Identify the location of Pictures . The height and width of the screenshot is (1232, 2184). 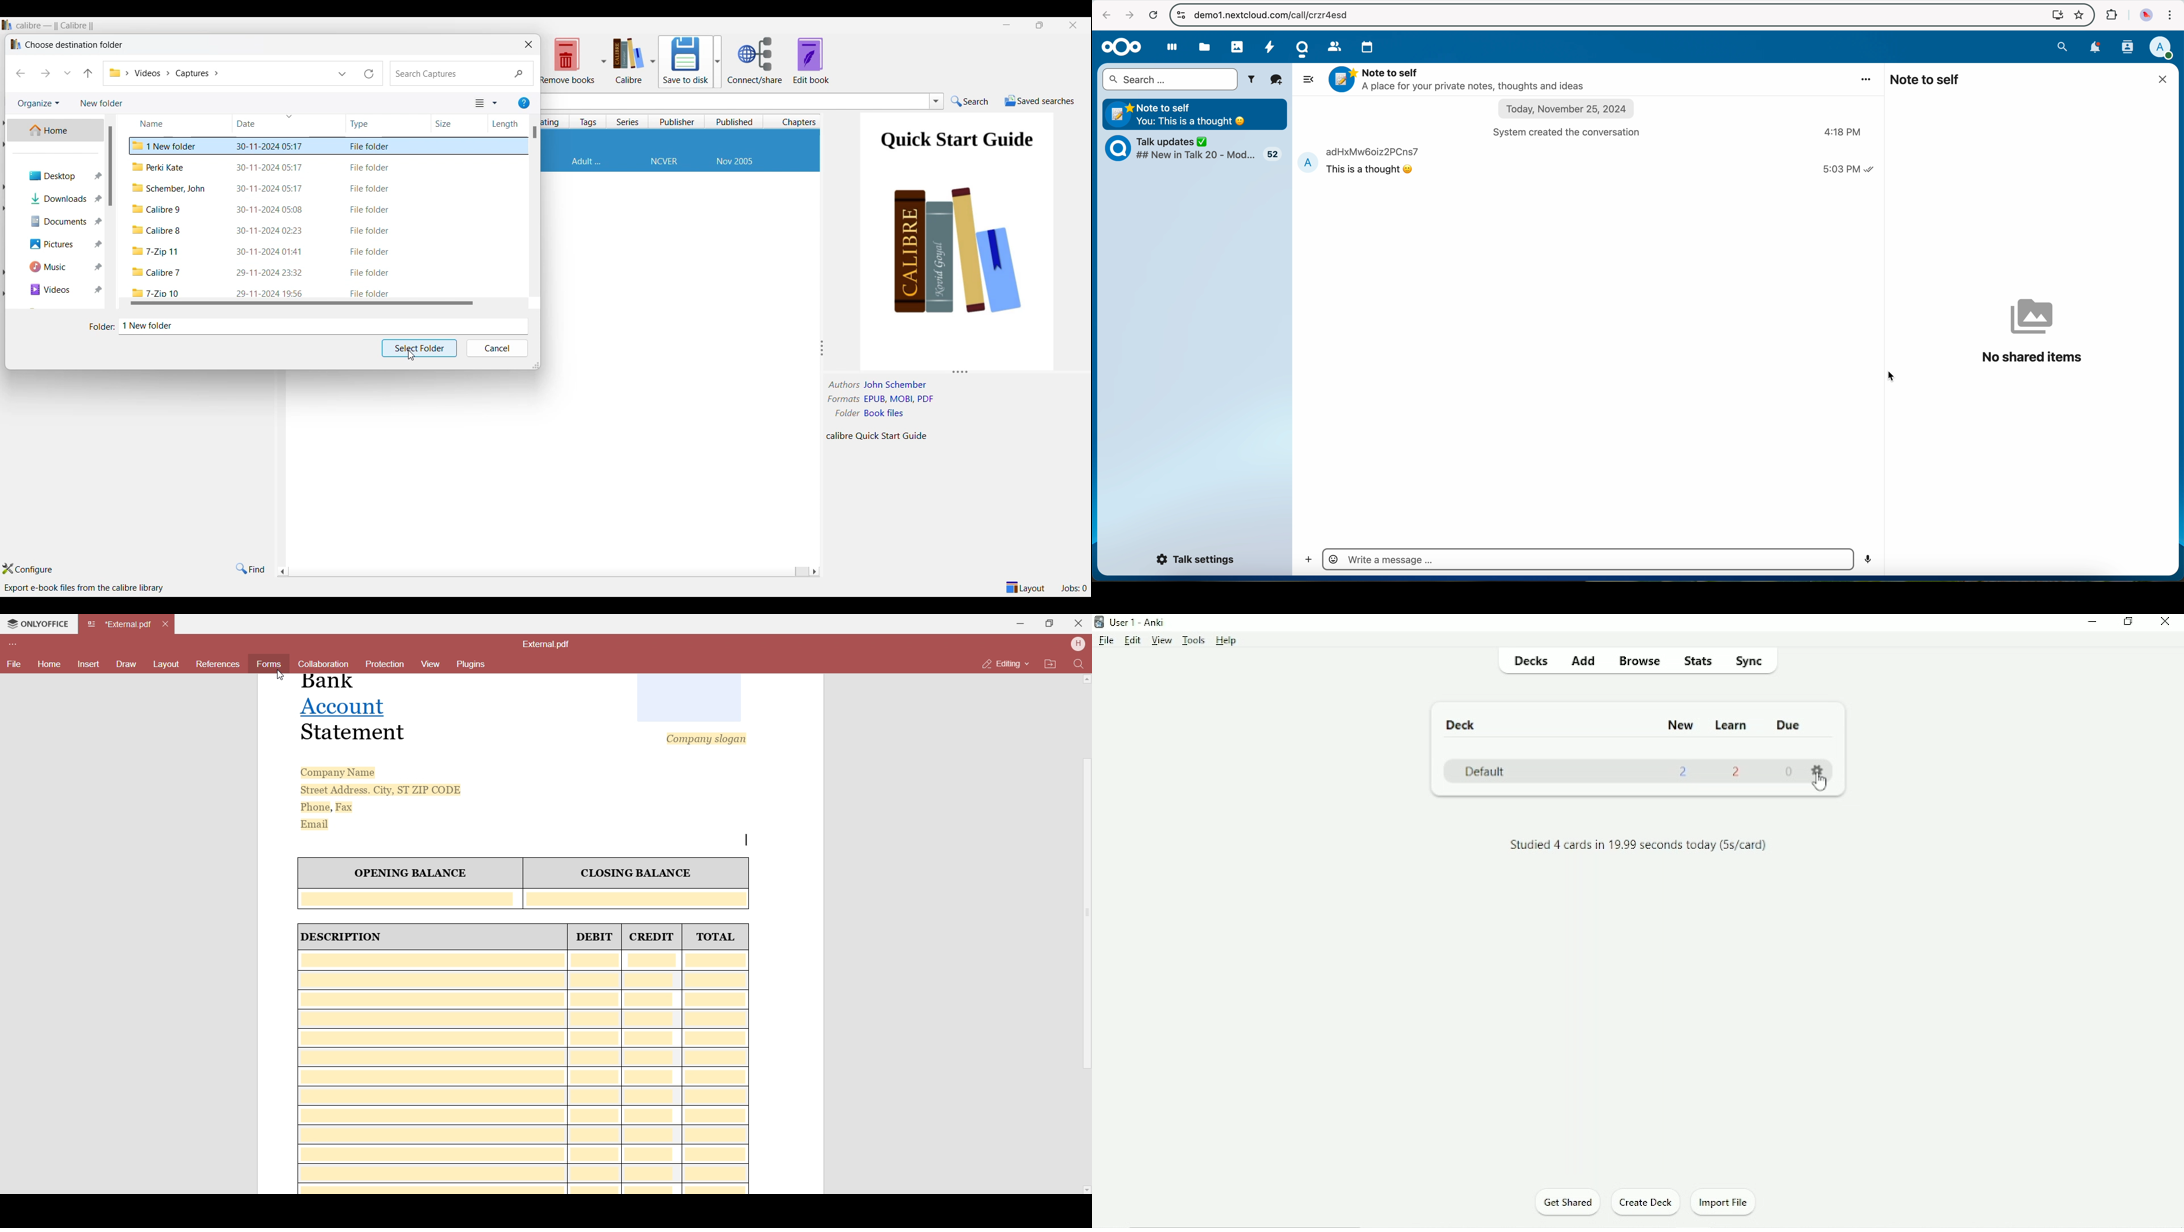
(60, 244).